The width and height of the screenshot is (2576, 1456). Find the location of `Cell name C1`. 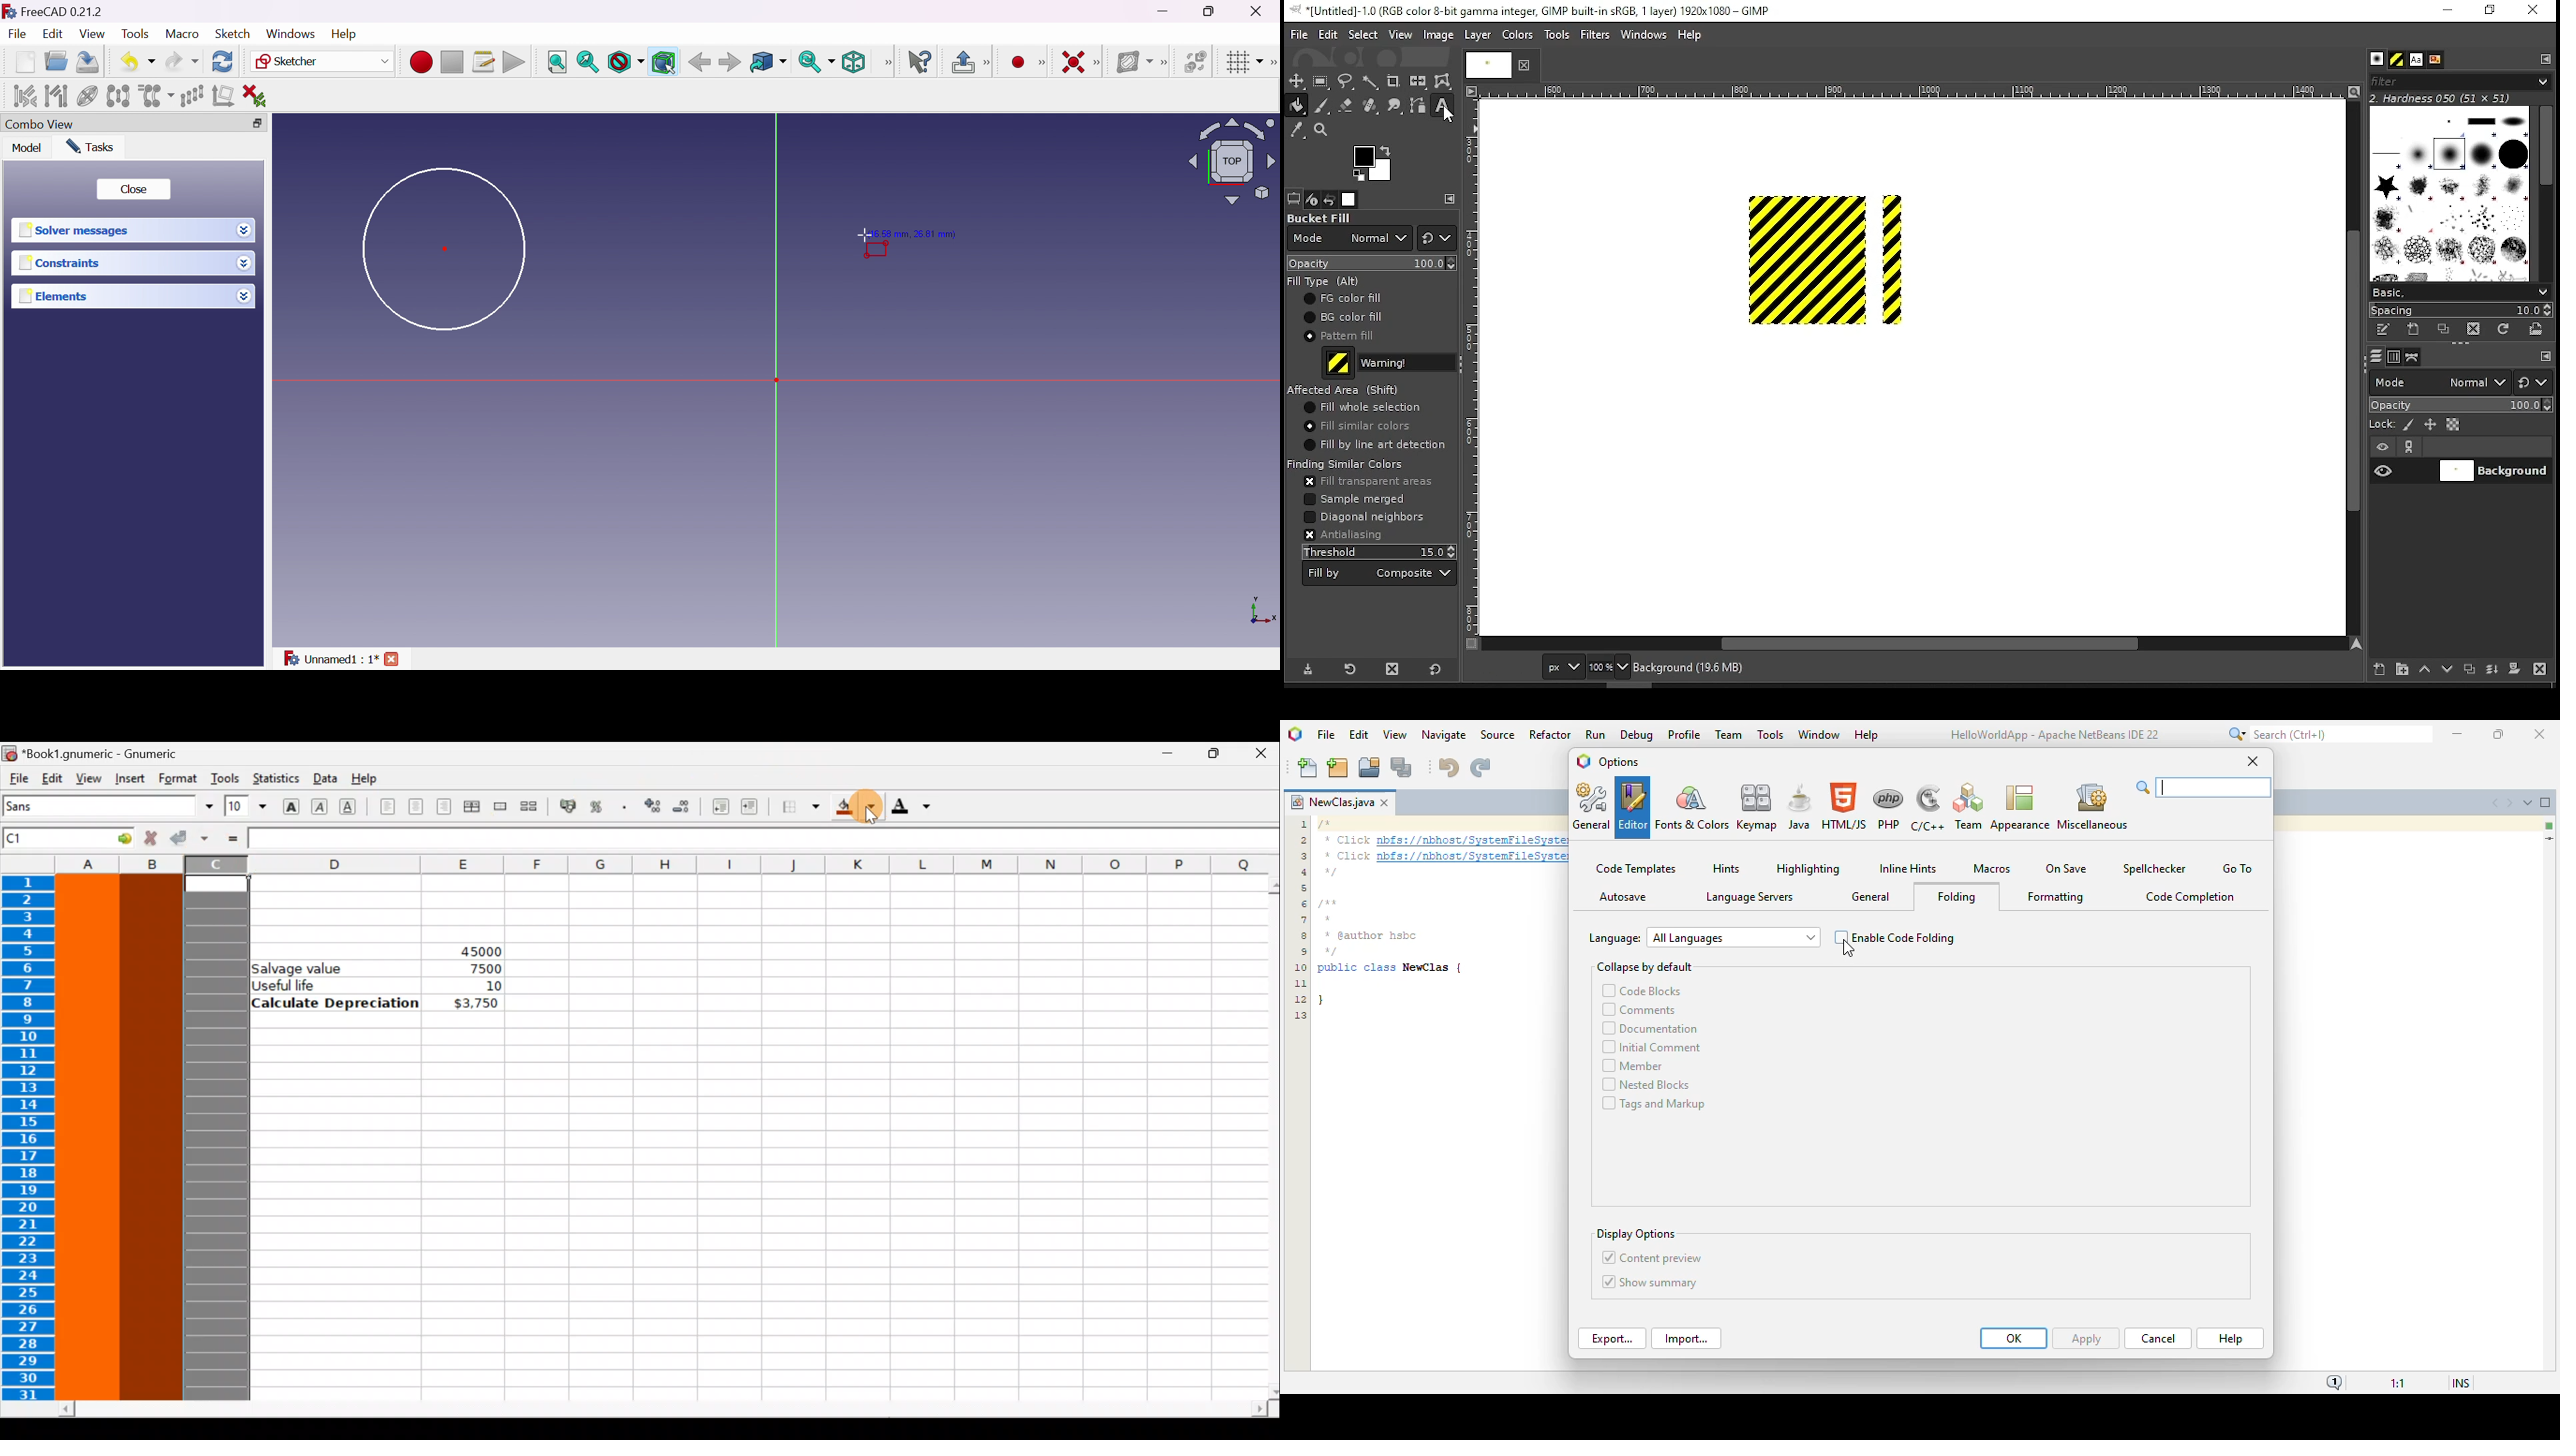

Cell name C1 is located at coordinates (47, 840).